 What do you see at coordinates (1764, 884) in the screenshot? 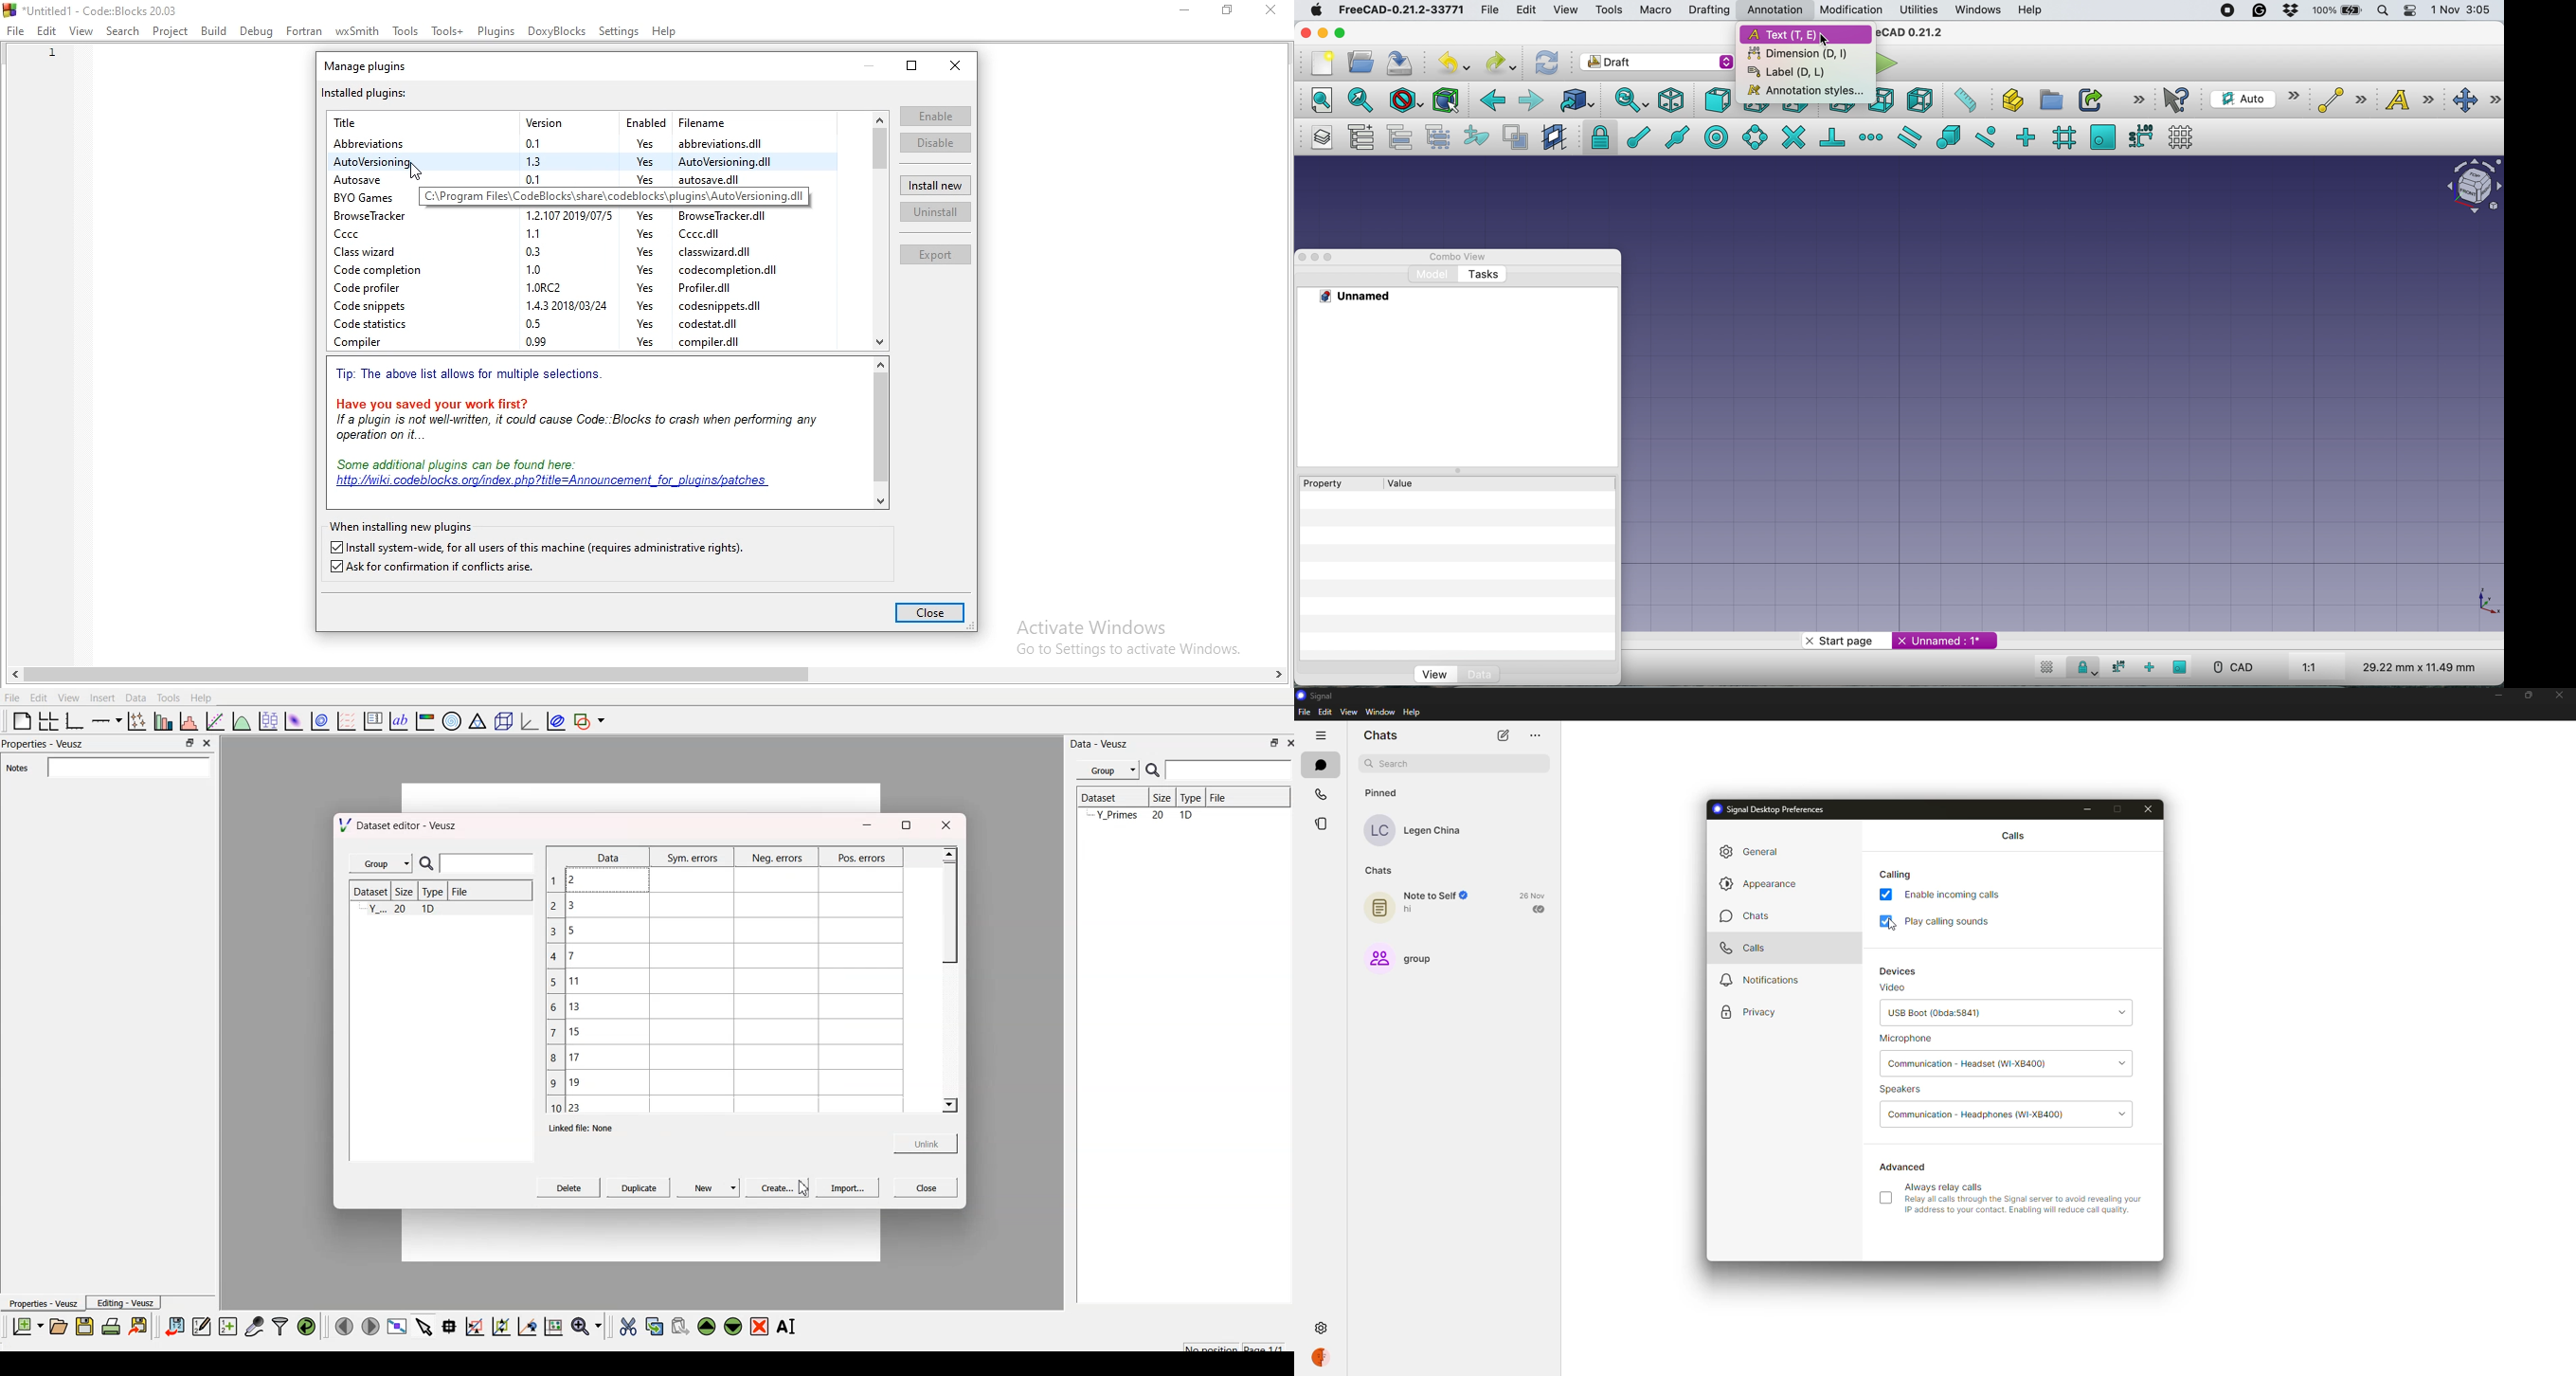
I see `appearance` at bounding box center [1764, 884].